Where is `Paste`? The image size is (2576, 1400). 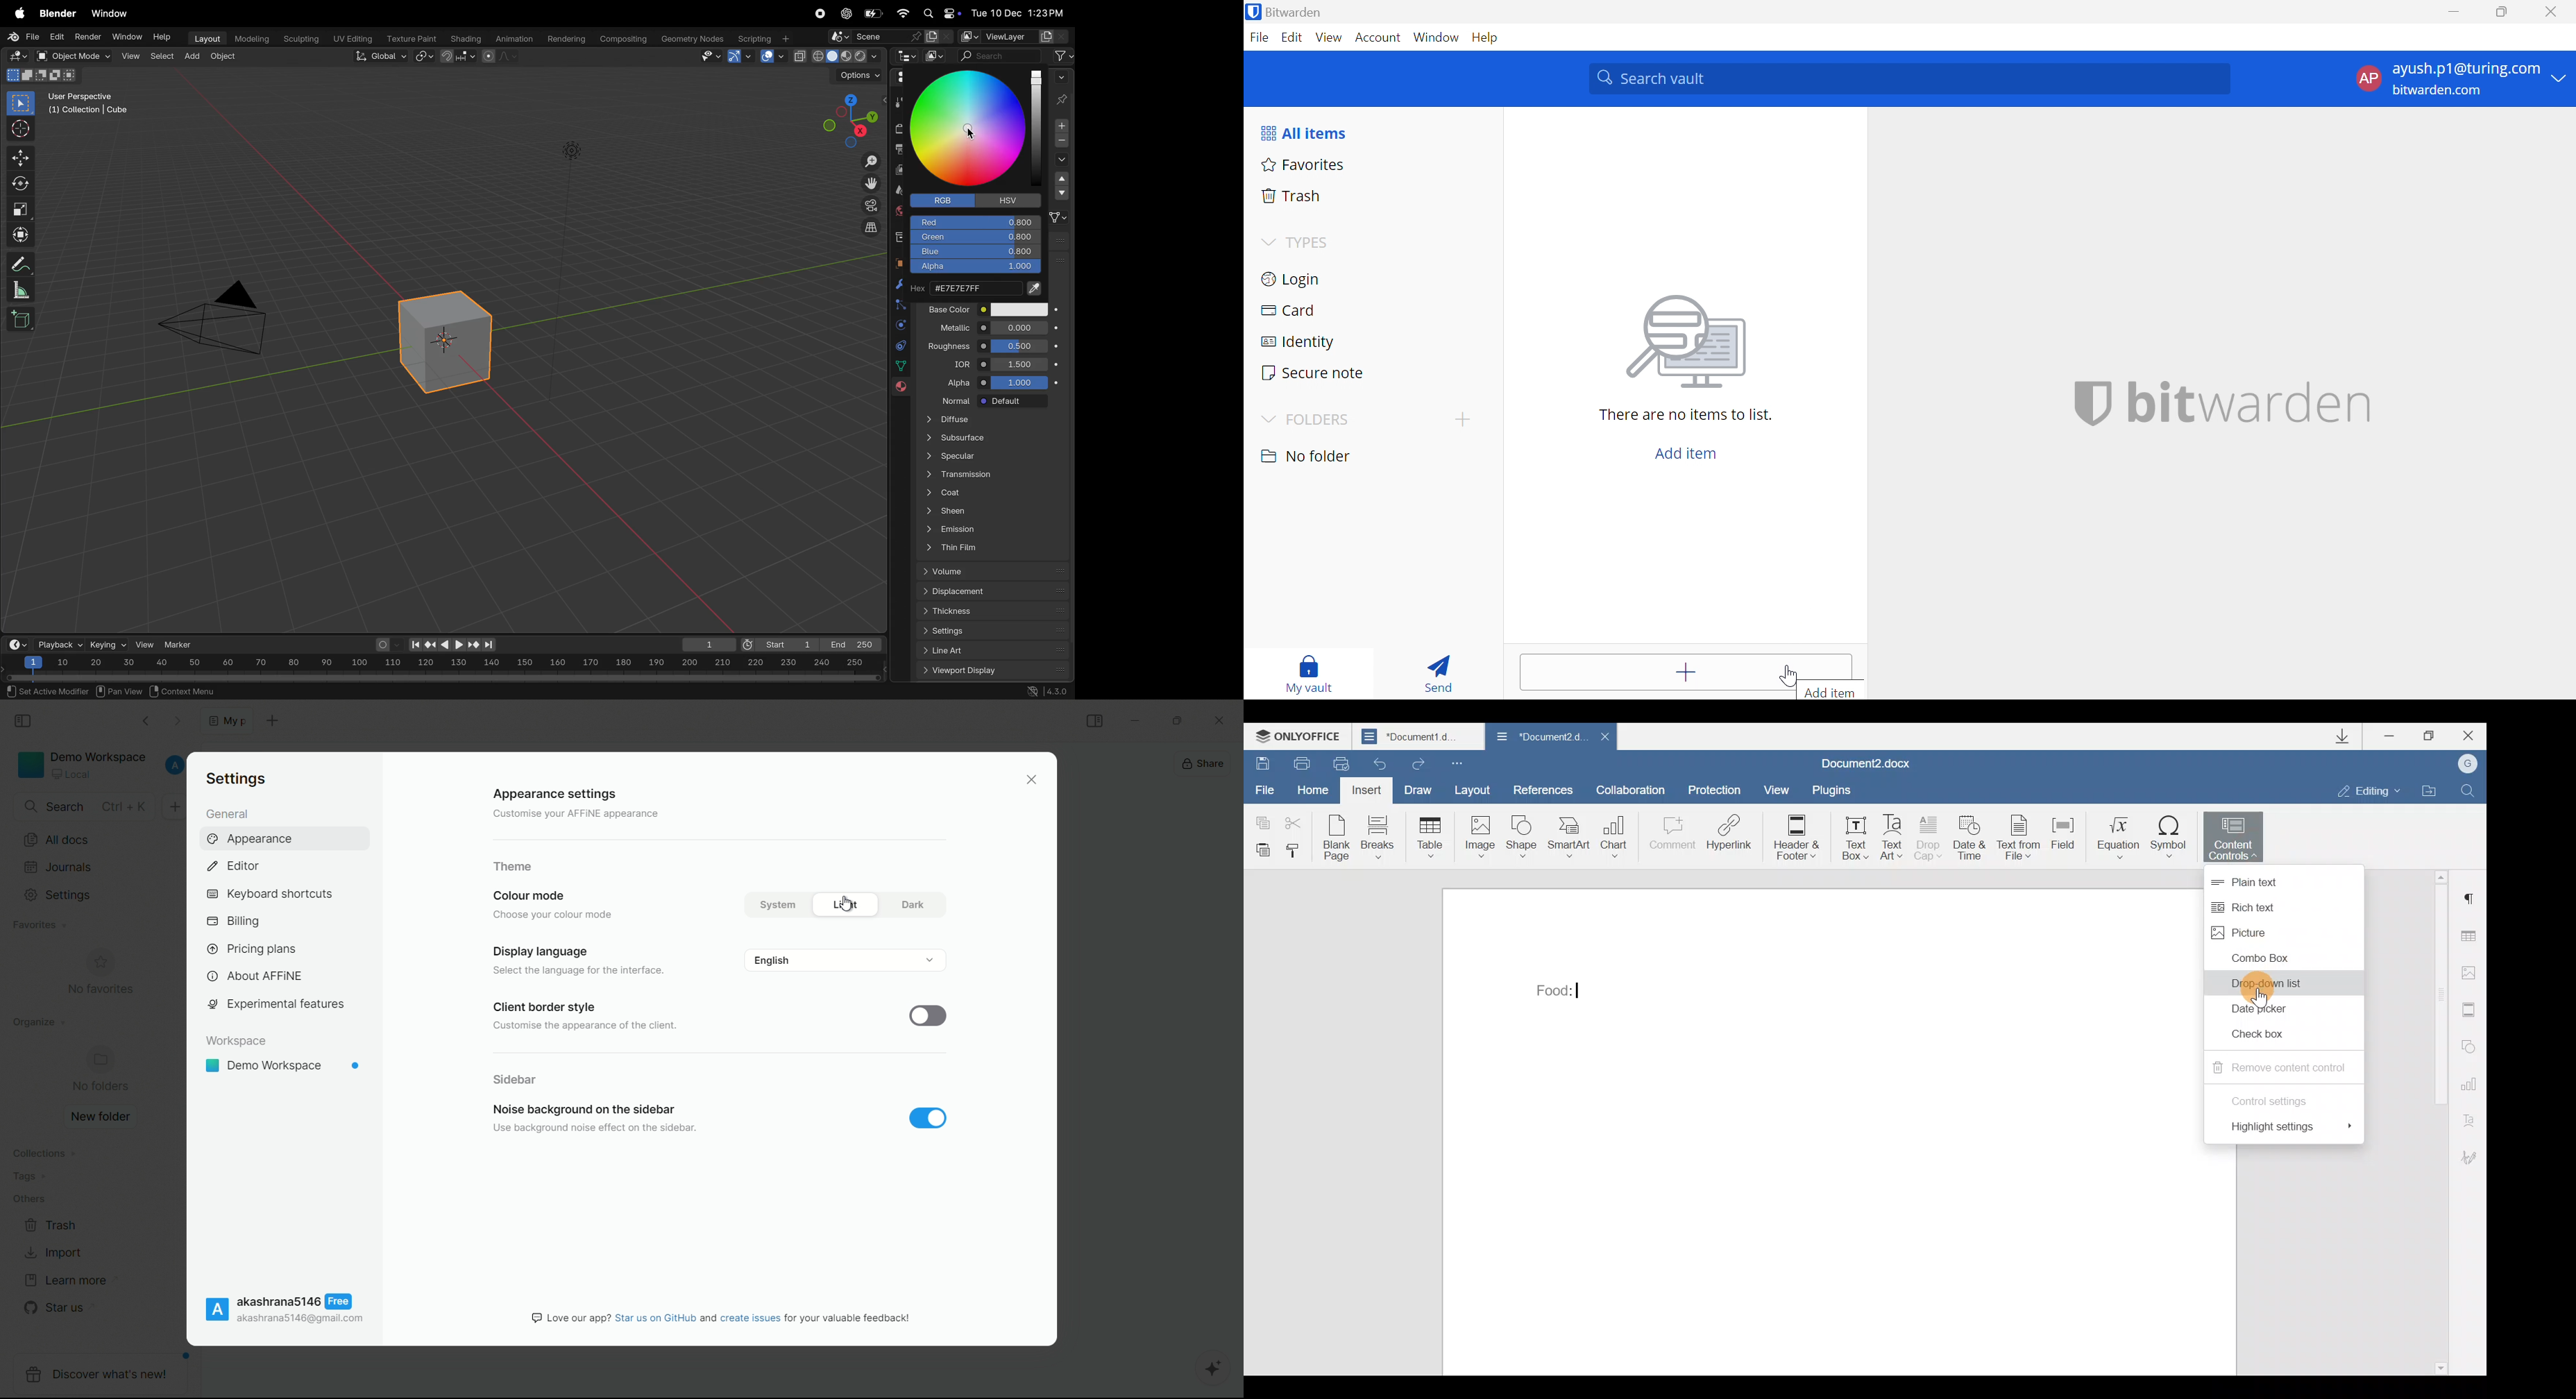 Paste is located at coordinates (1258, 849).